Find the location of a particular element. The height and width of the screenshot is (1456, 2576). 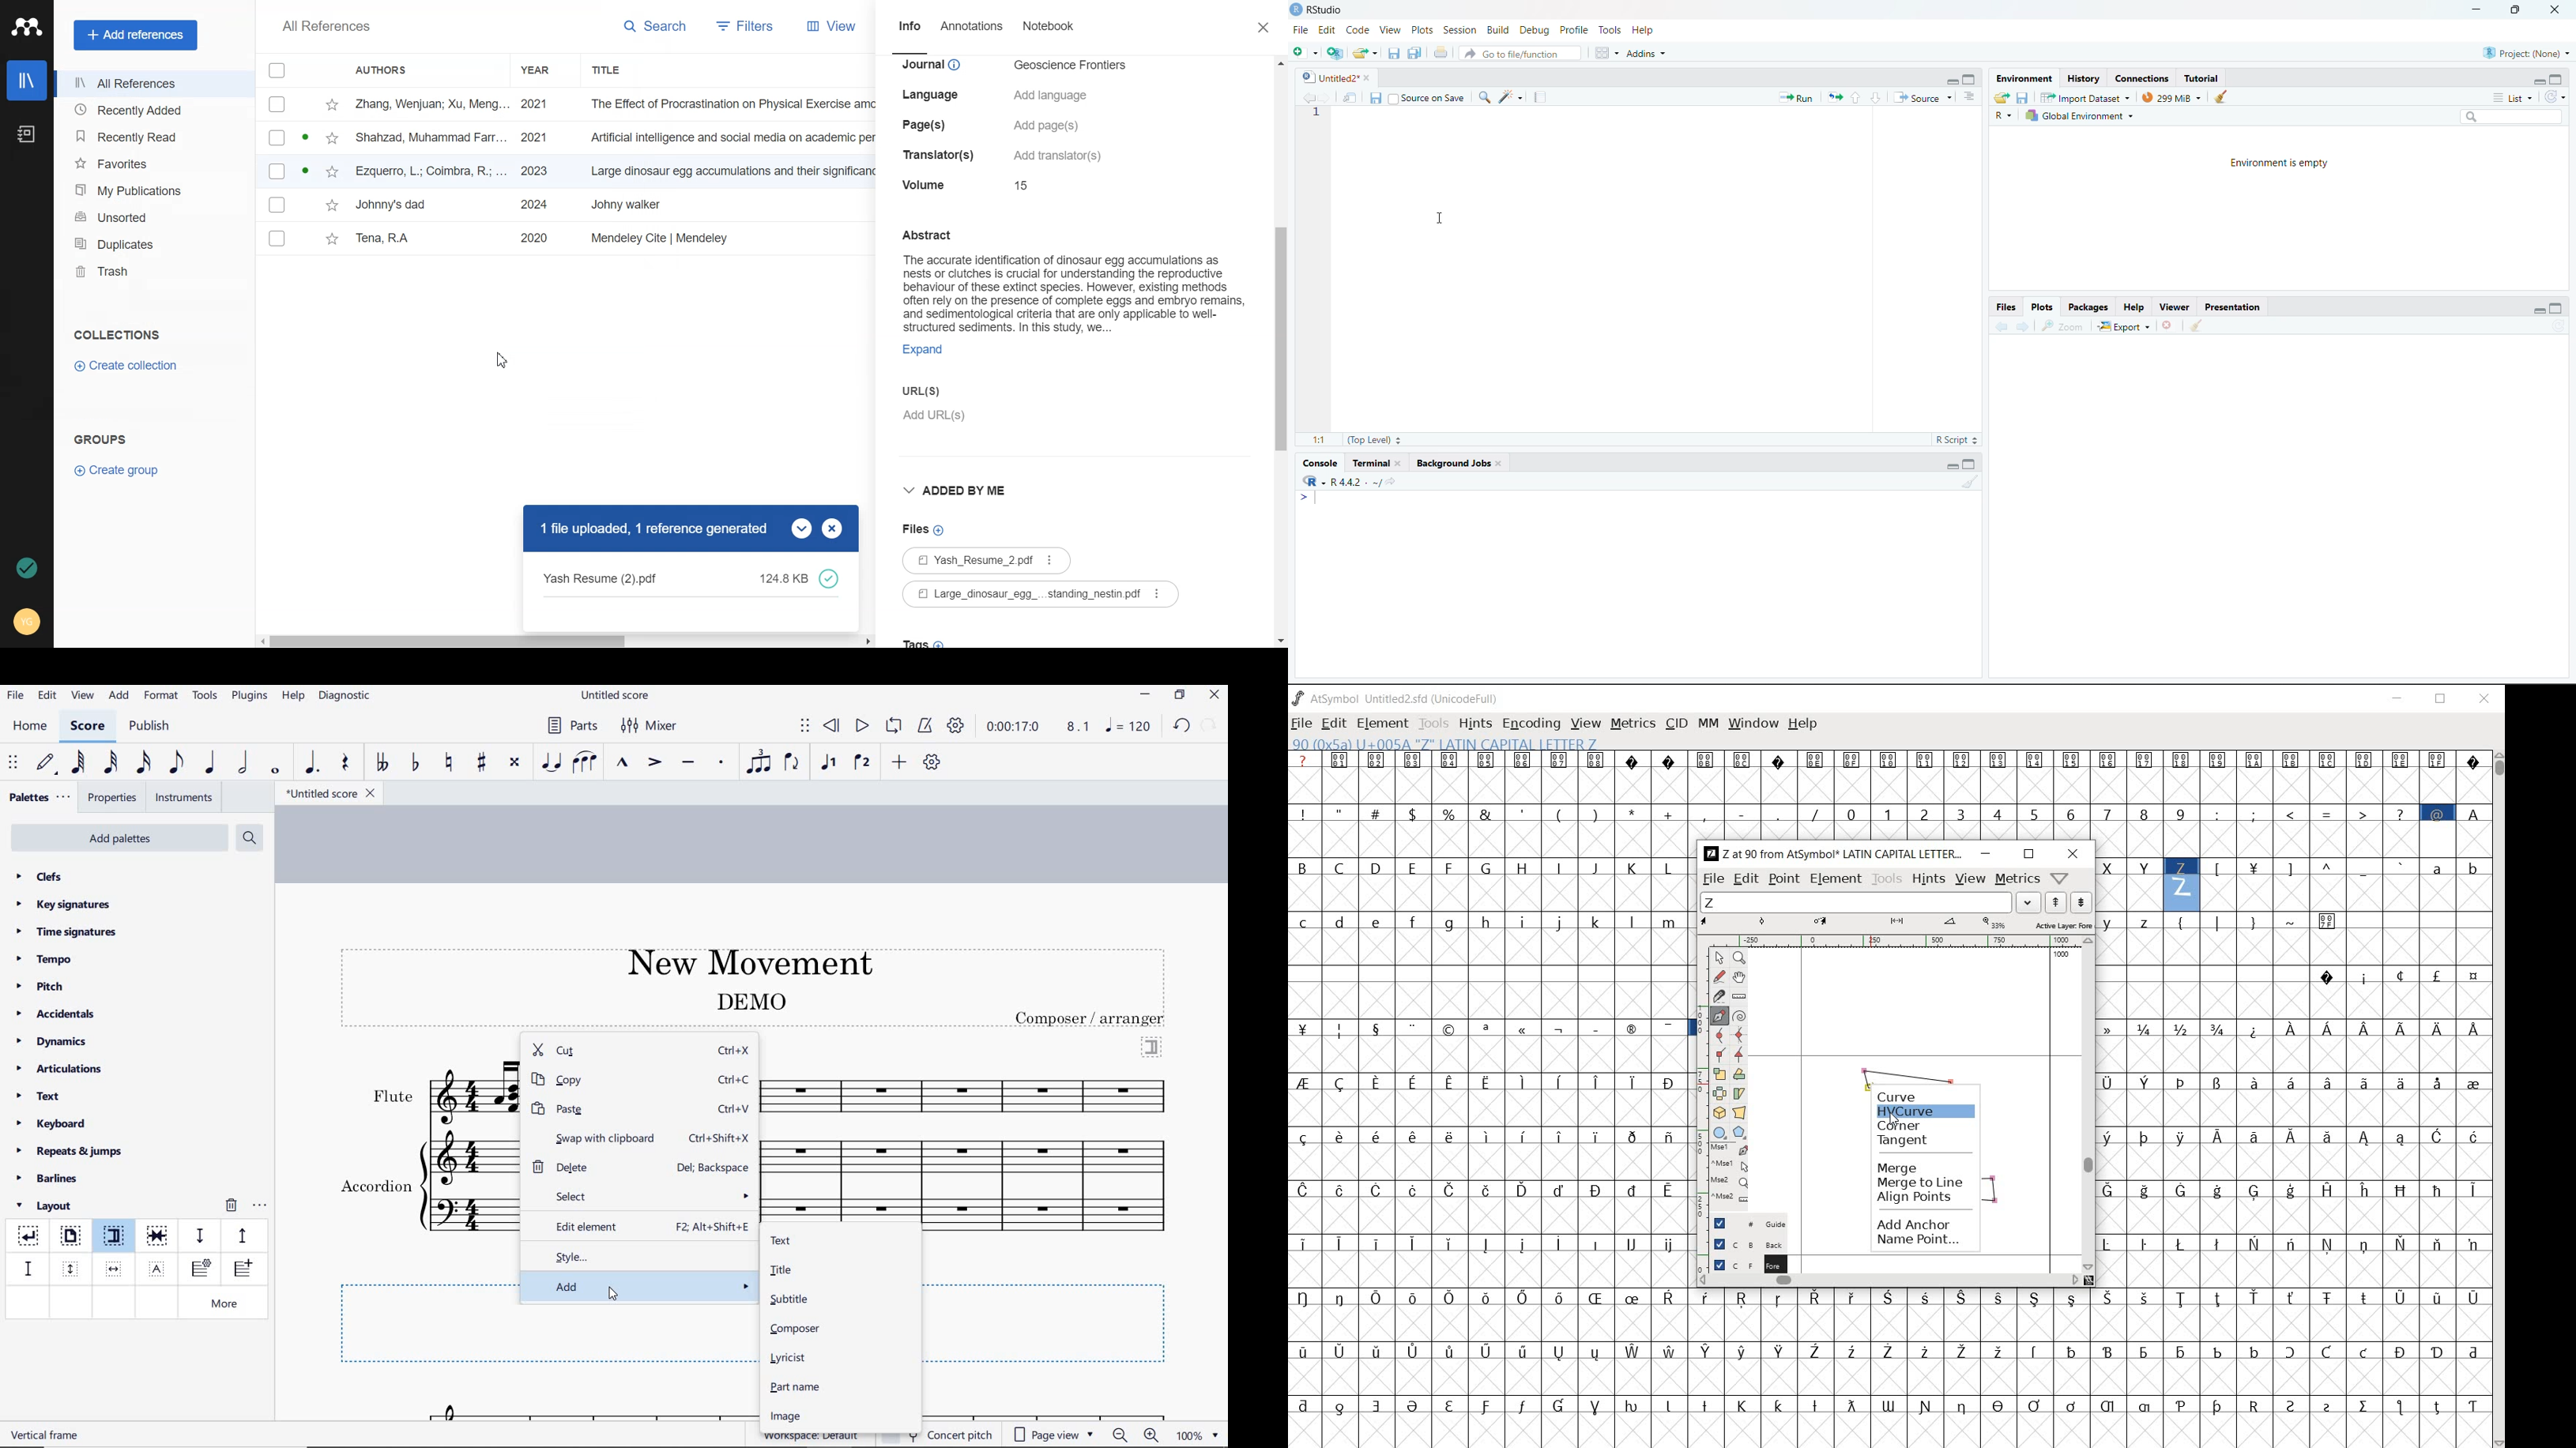

addins is located at coordinates (1649, 52).